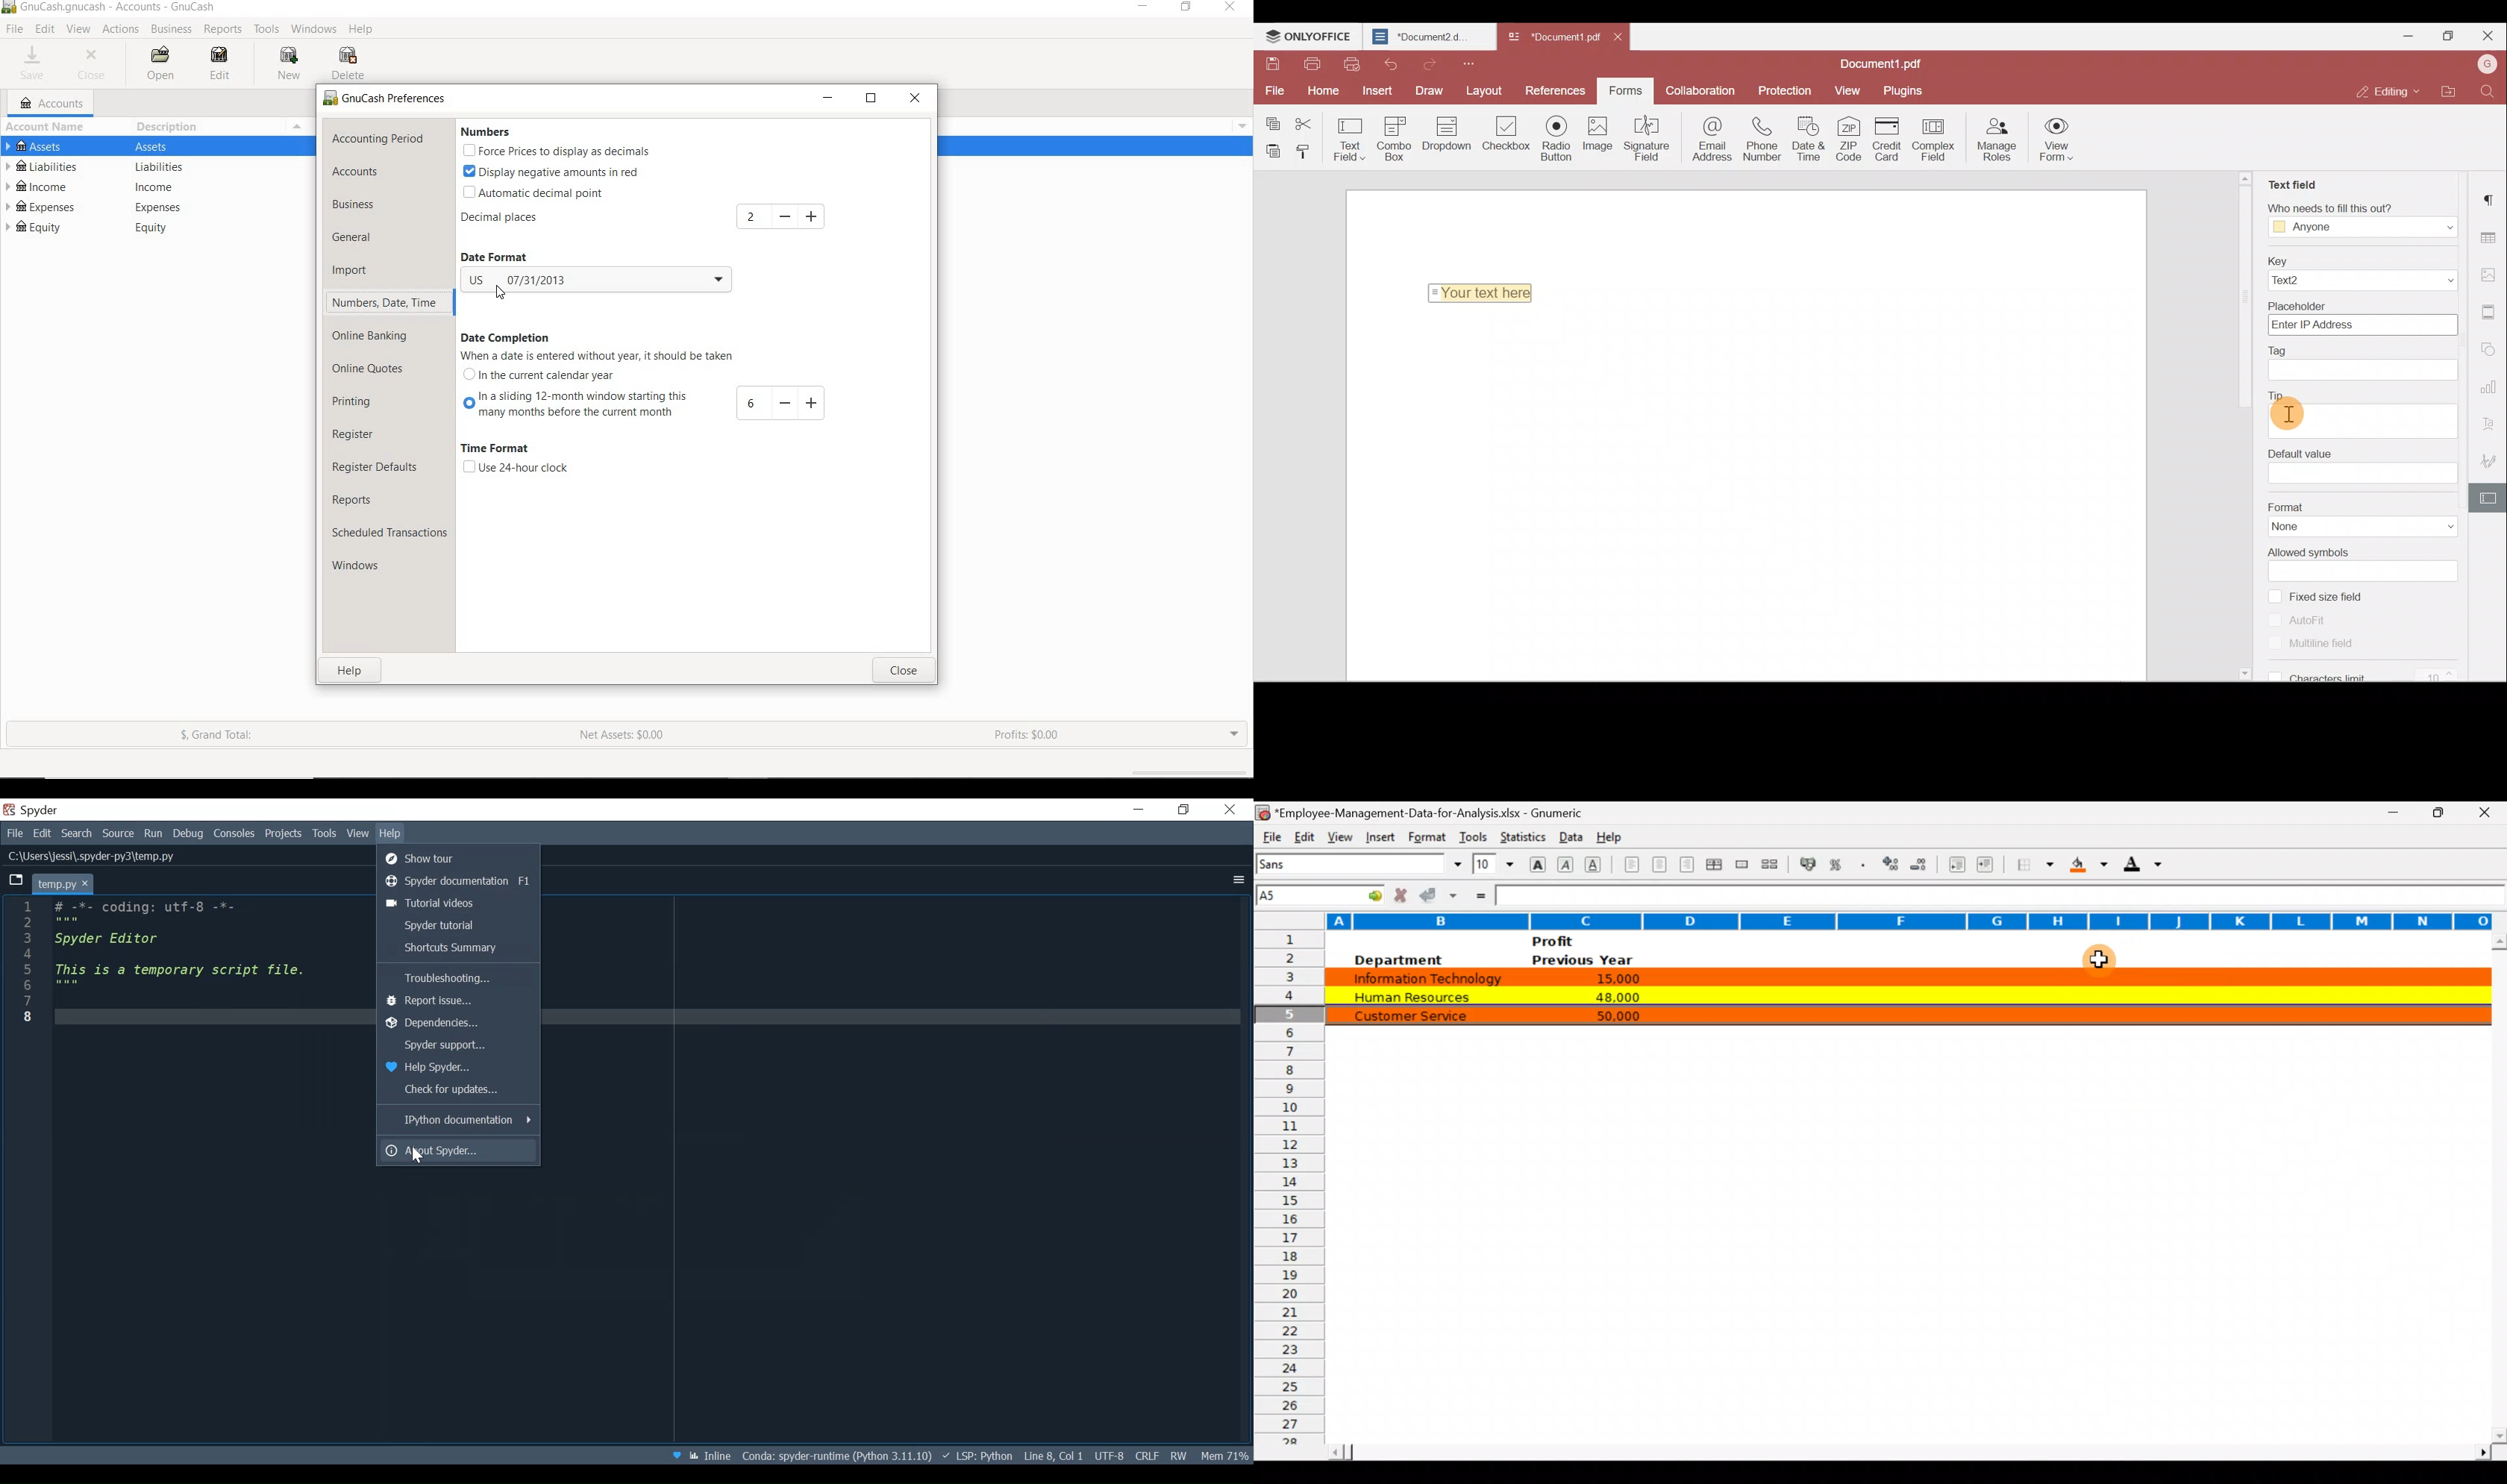  Describe the element at coordinates (14, 881) in the screenshot. I see `Browse Tabs` at that location.